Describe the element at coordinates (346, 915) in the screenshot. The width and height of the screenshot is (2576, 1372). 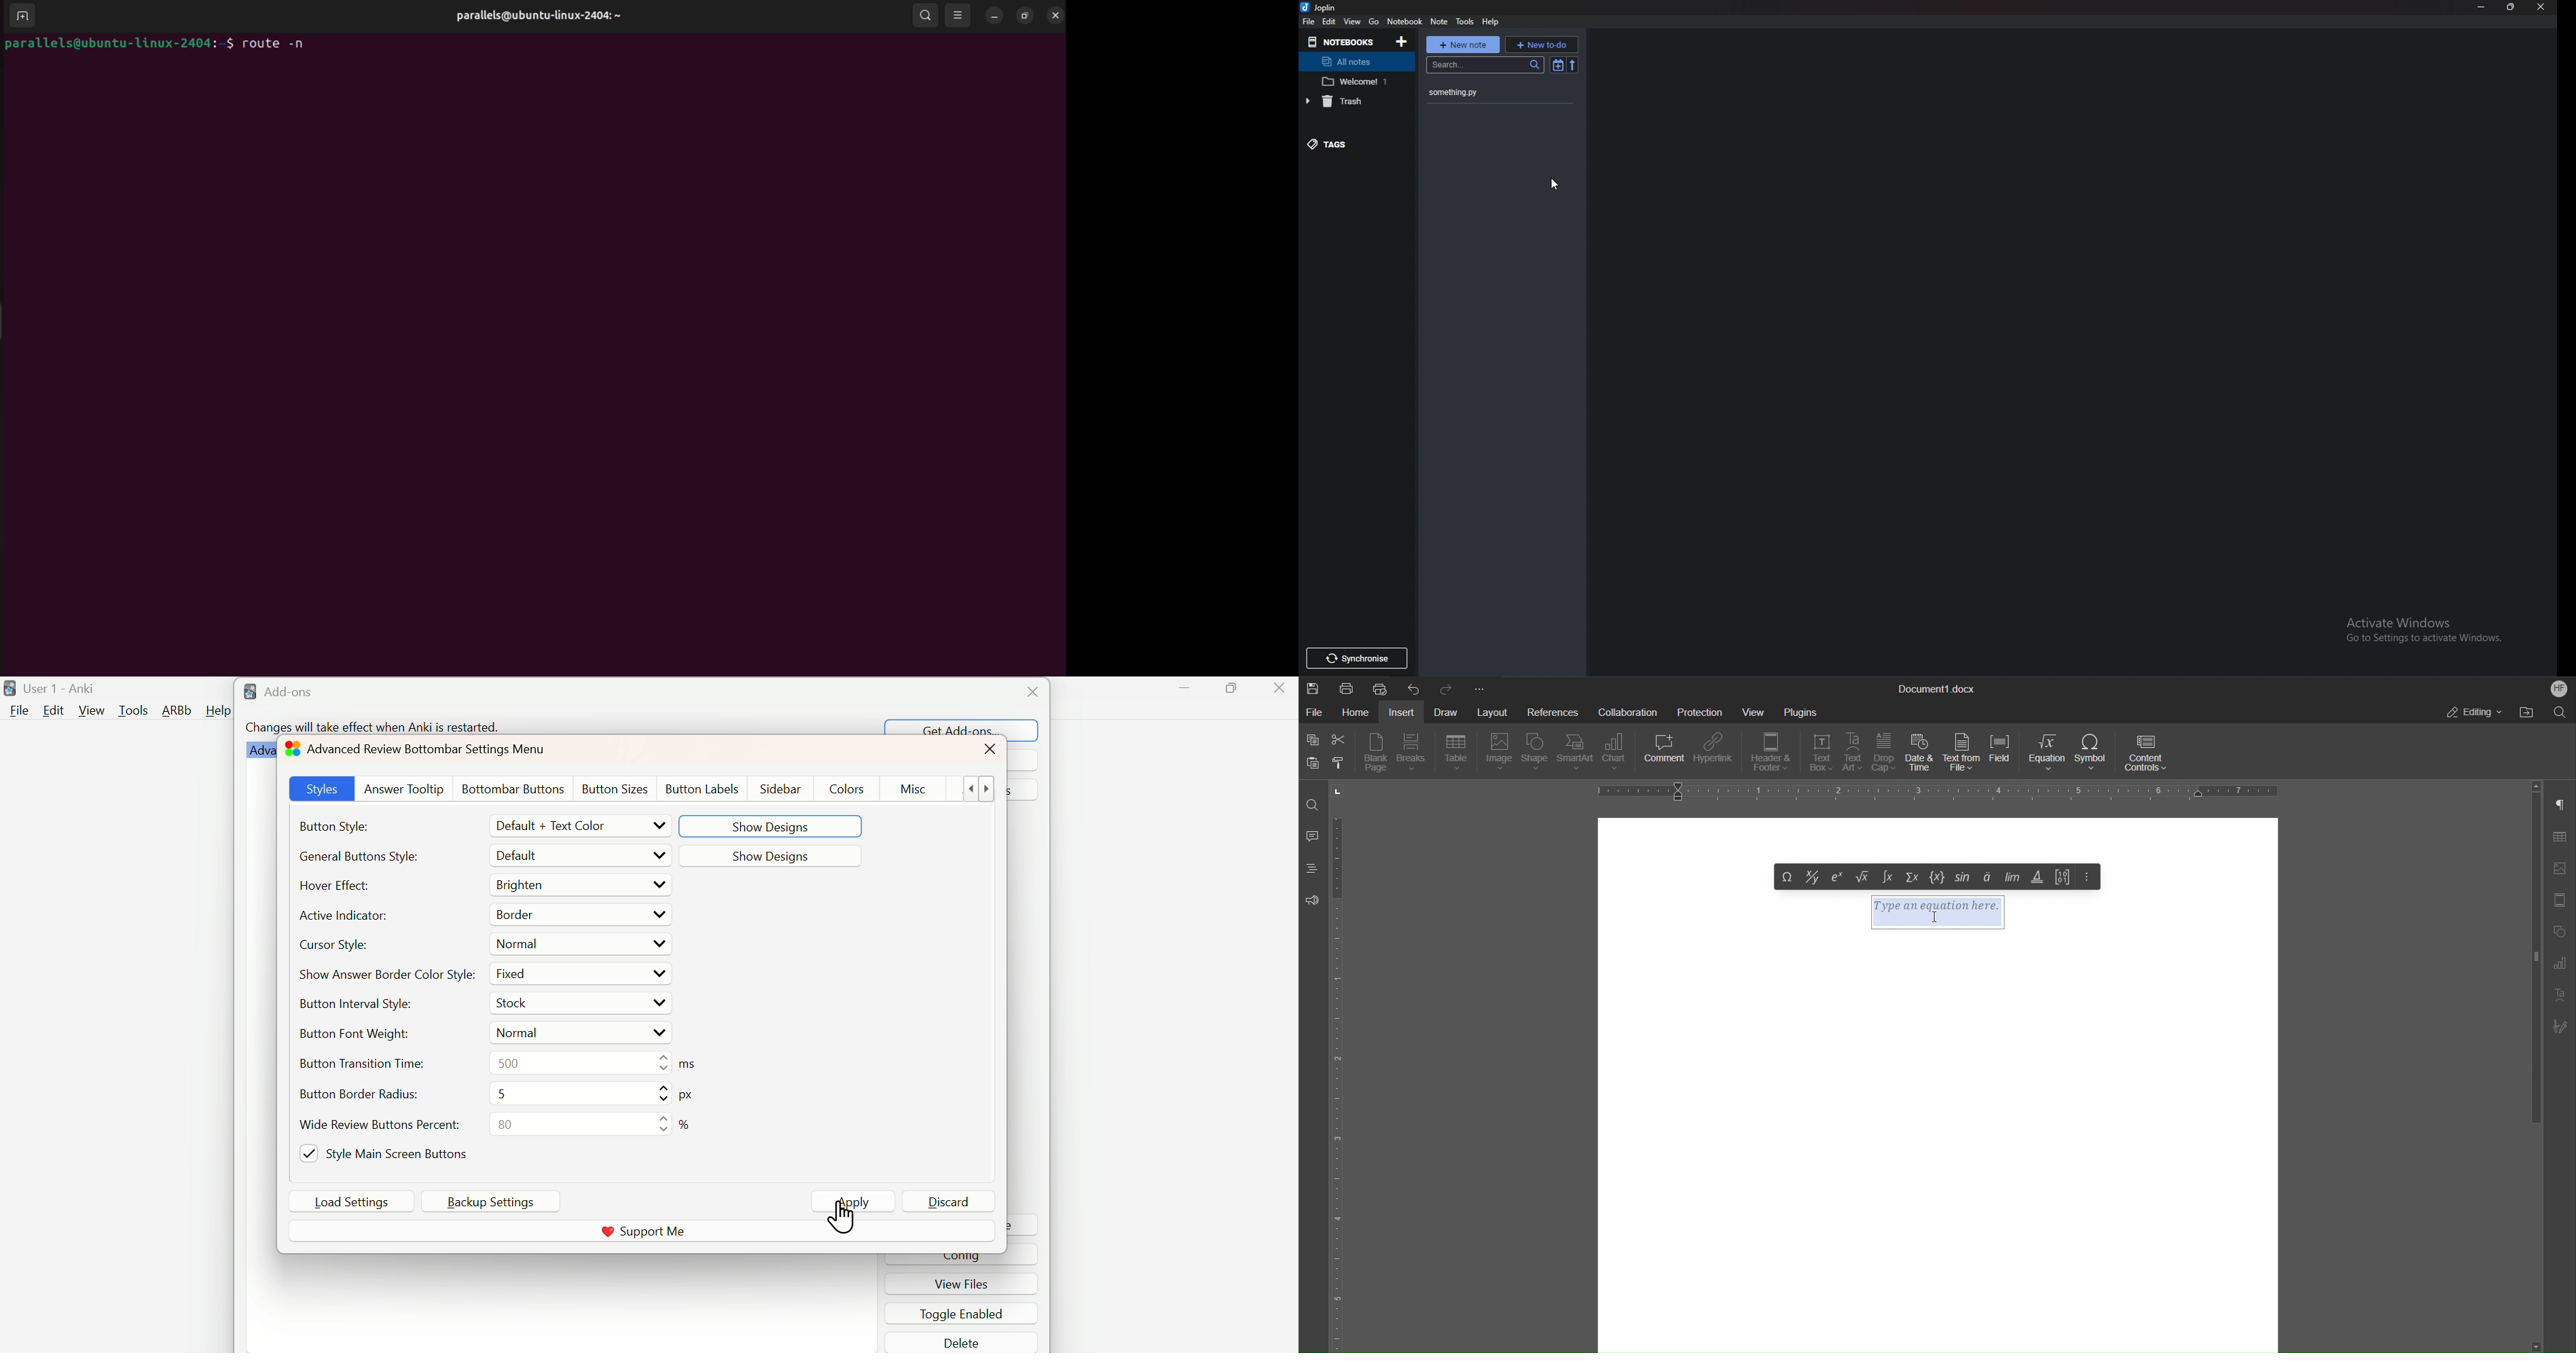
I see `Active Indicator` at that location.